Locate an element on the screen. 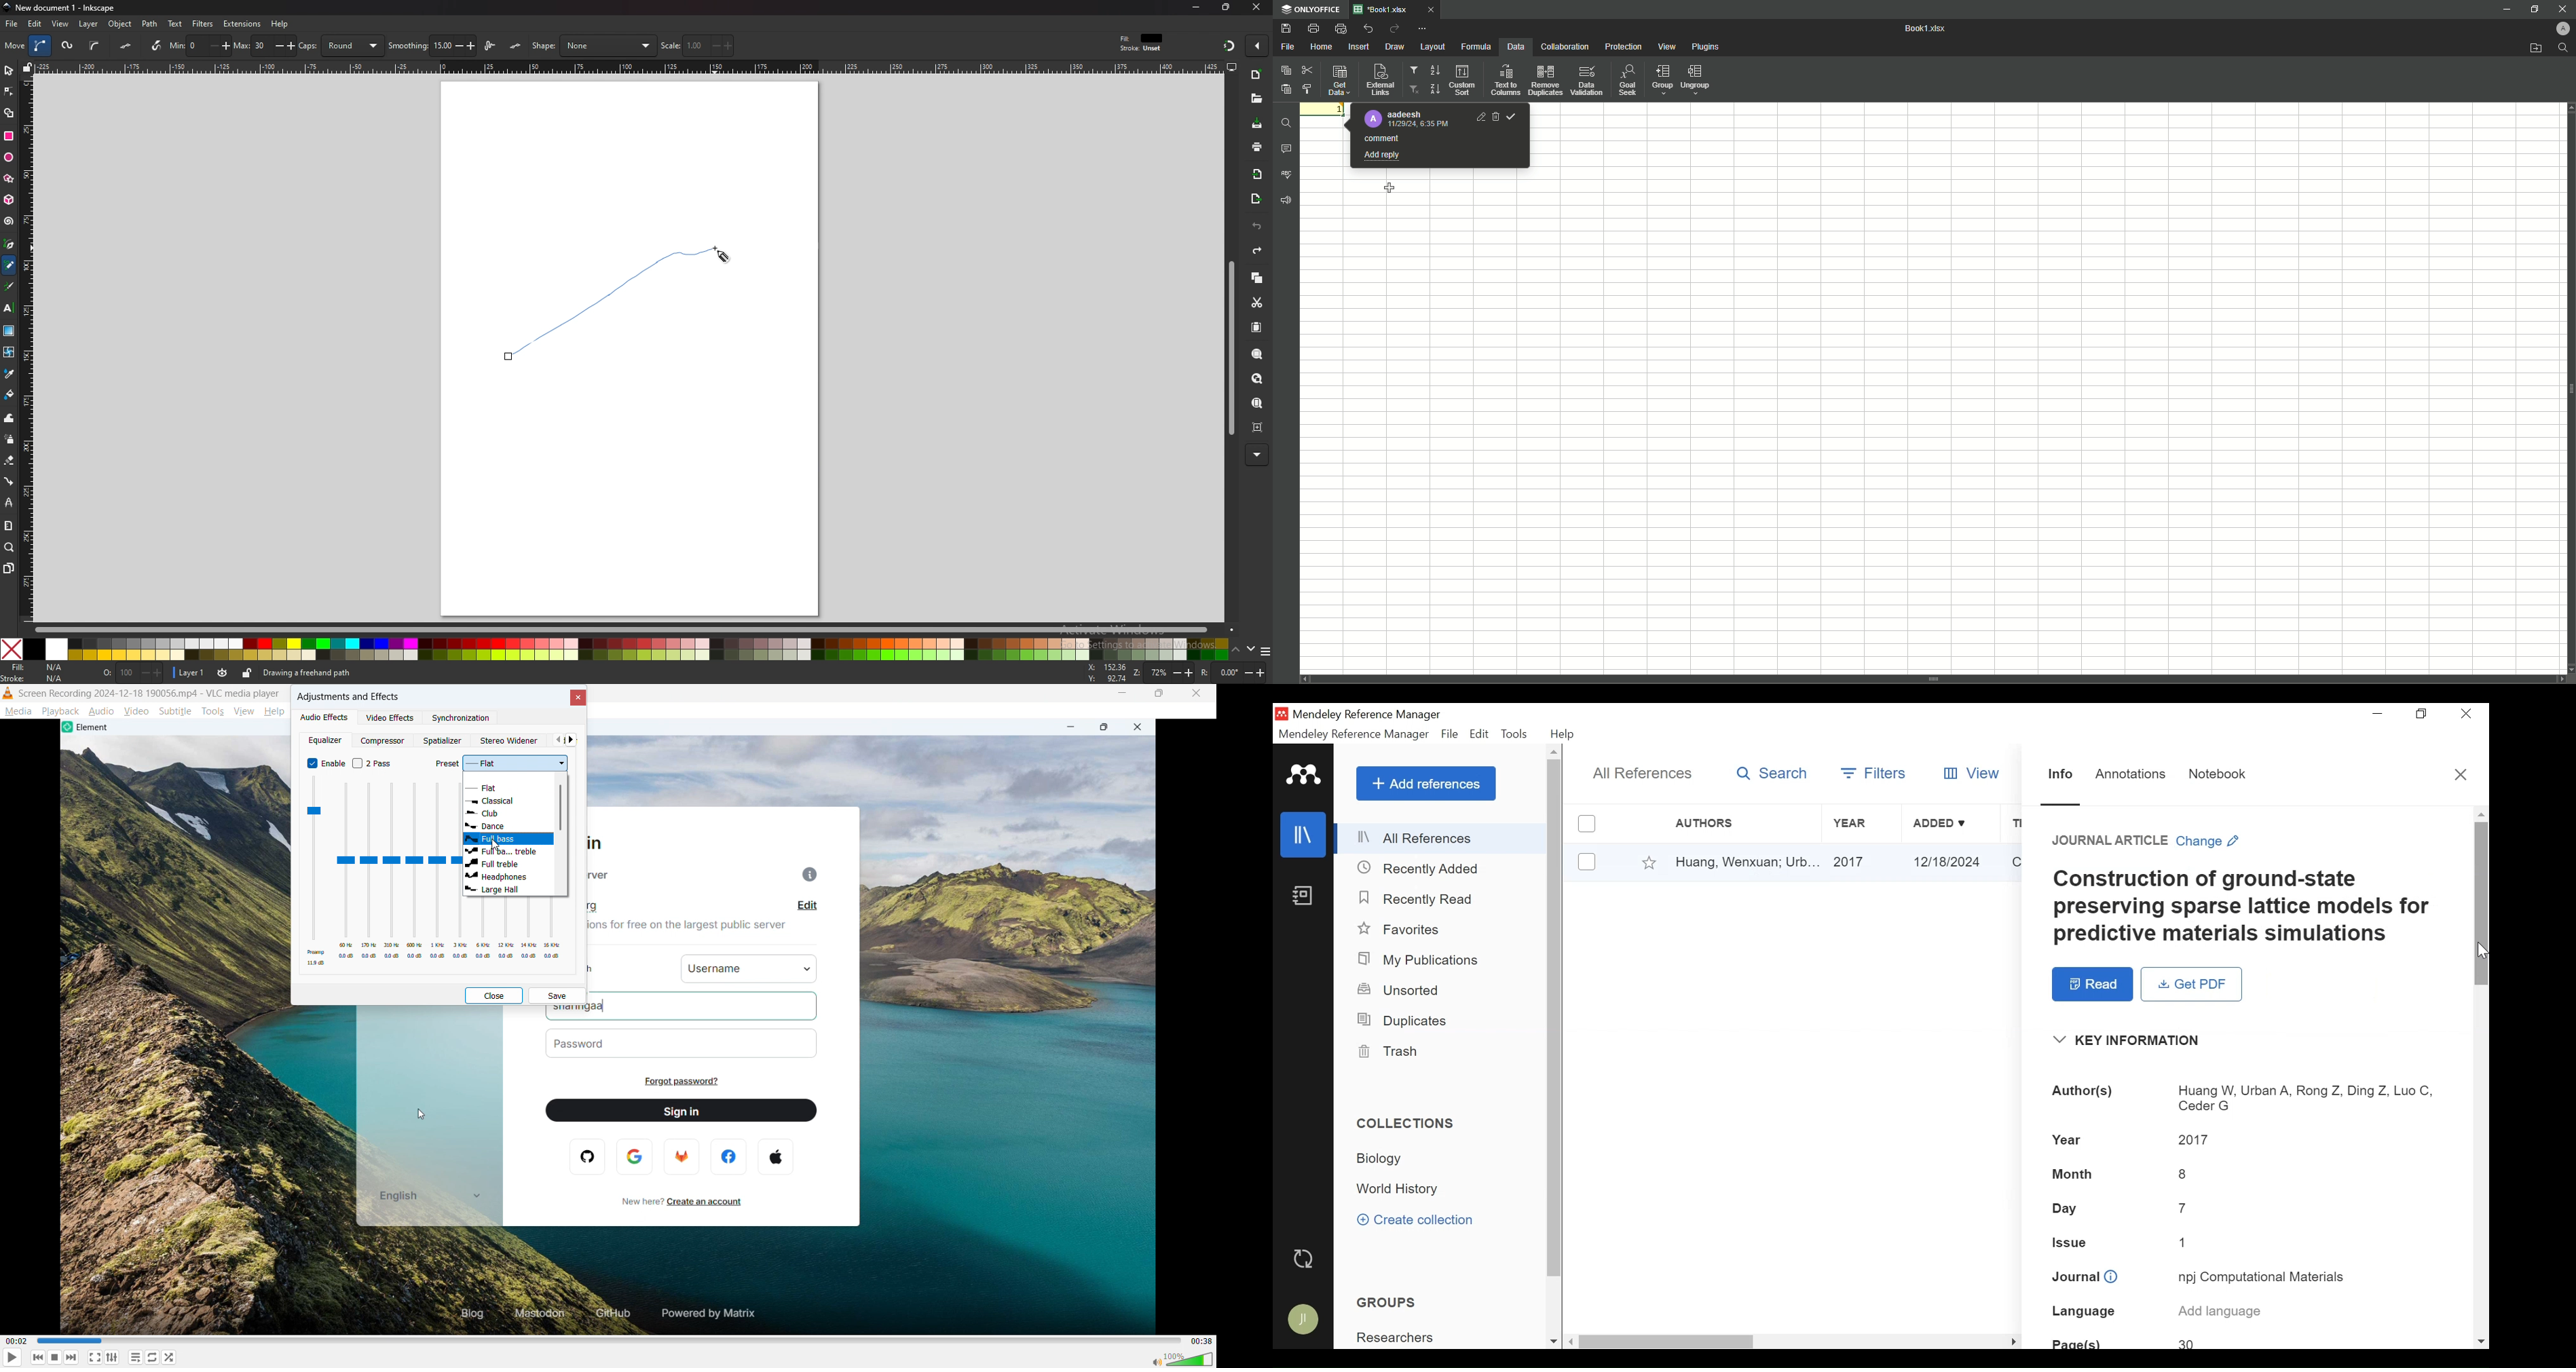 The height and width of the screenshot is (1372, 2576). Scroll up is located at coordinates (1555, 752).